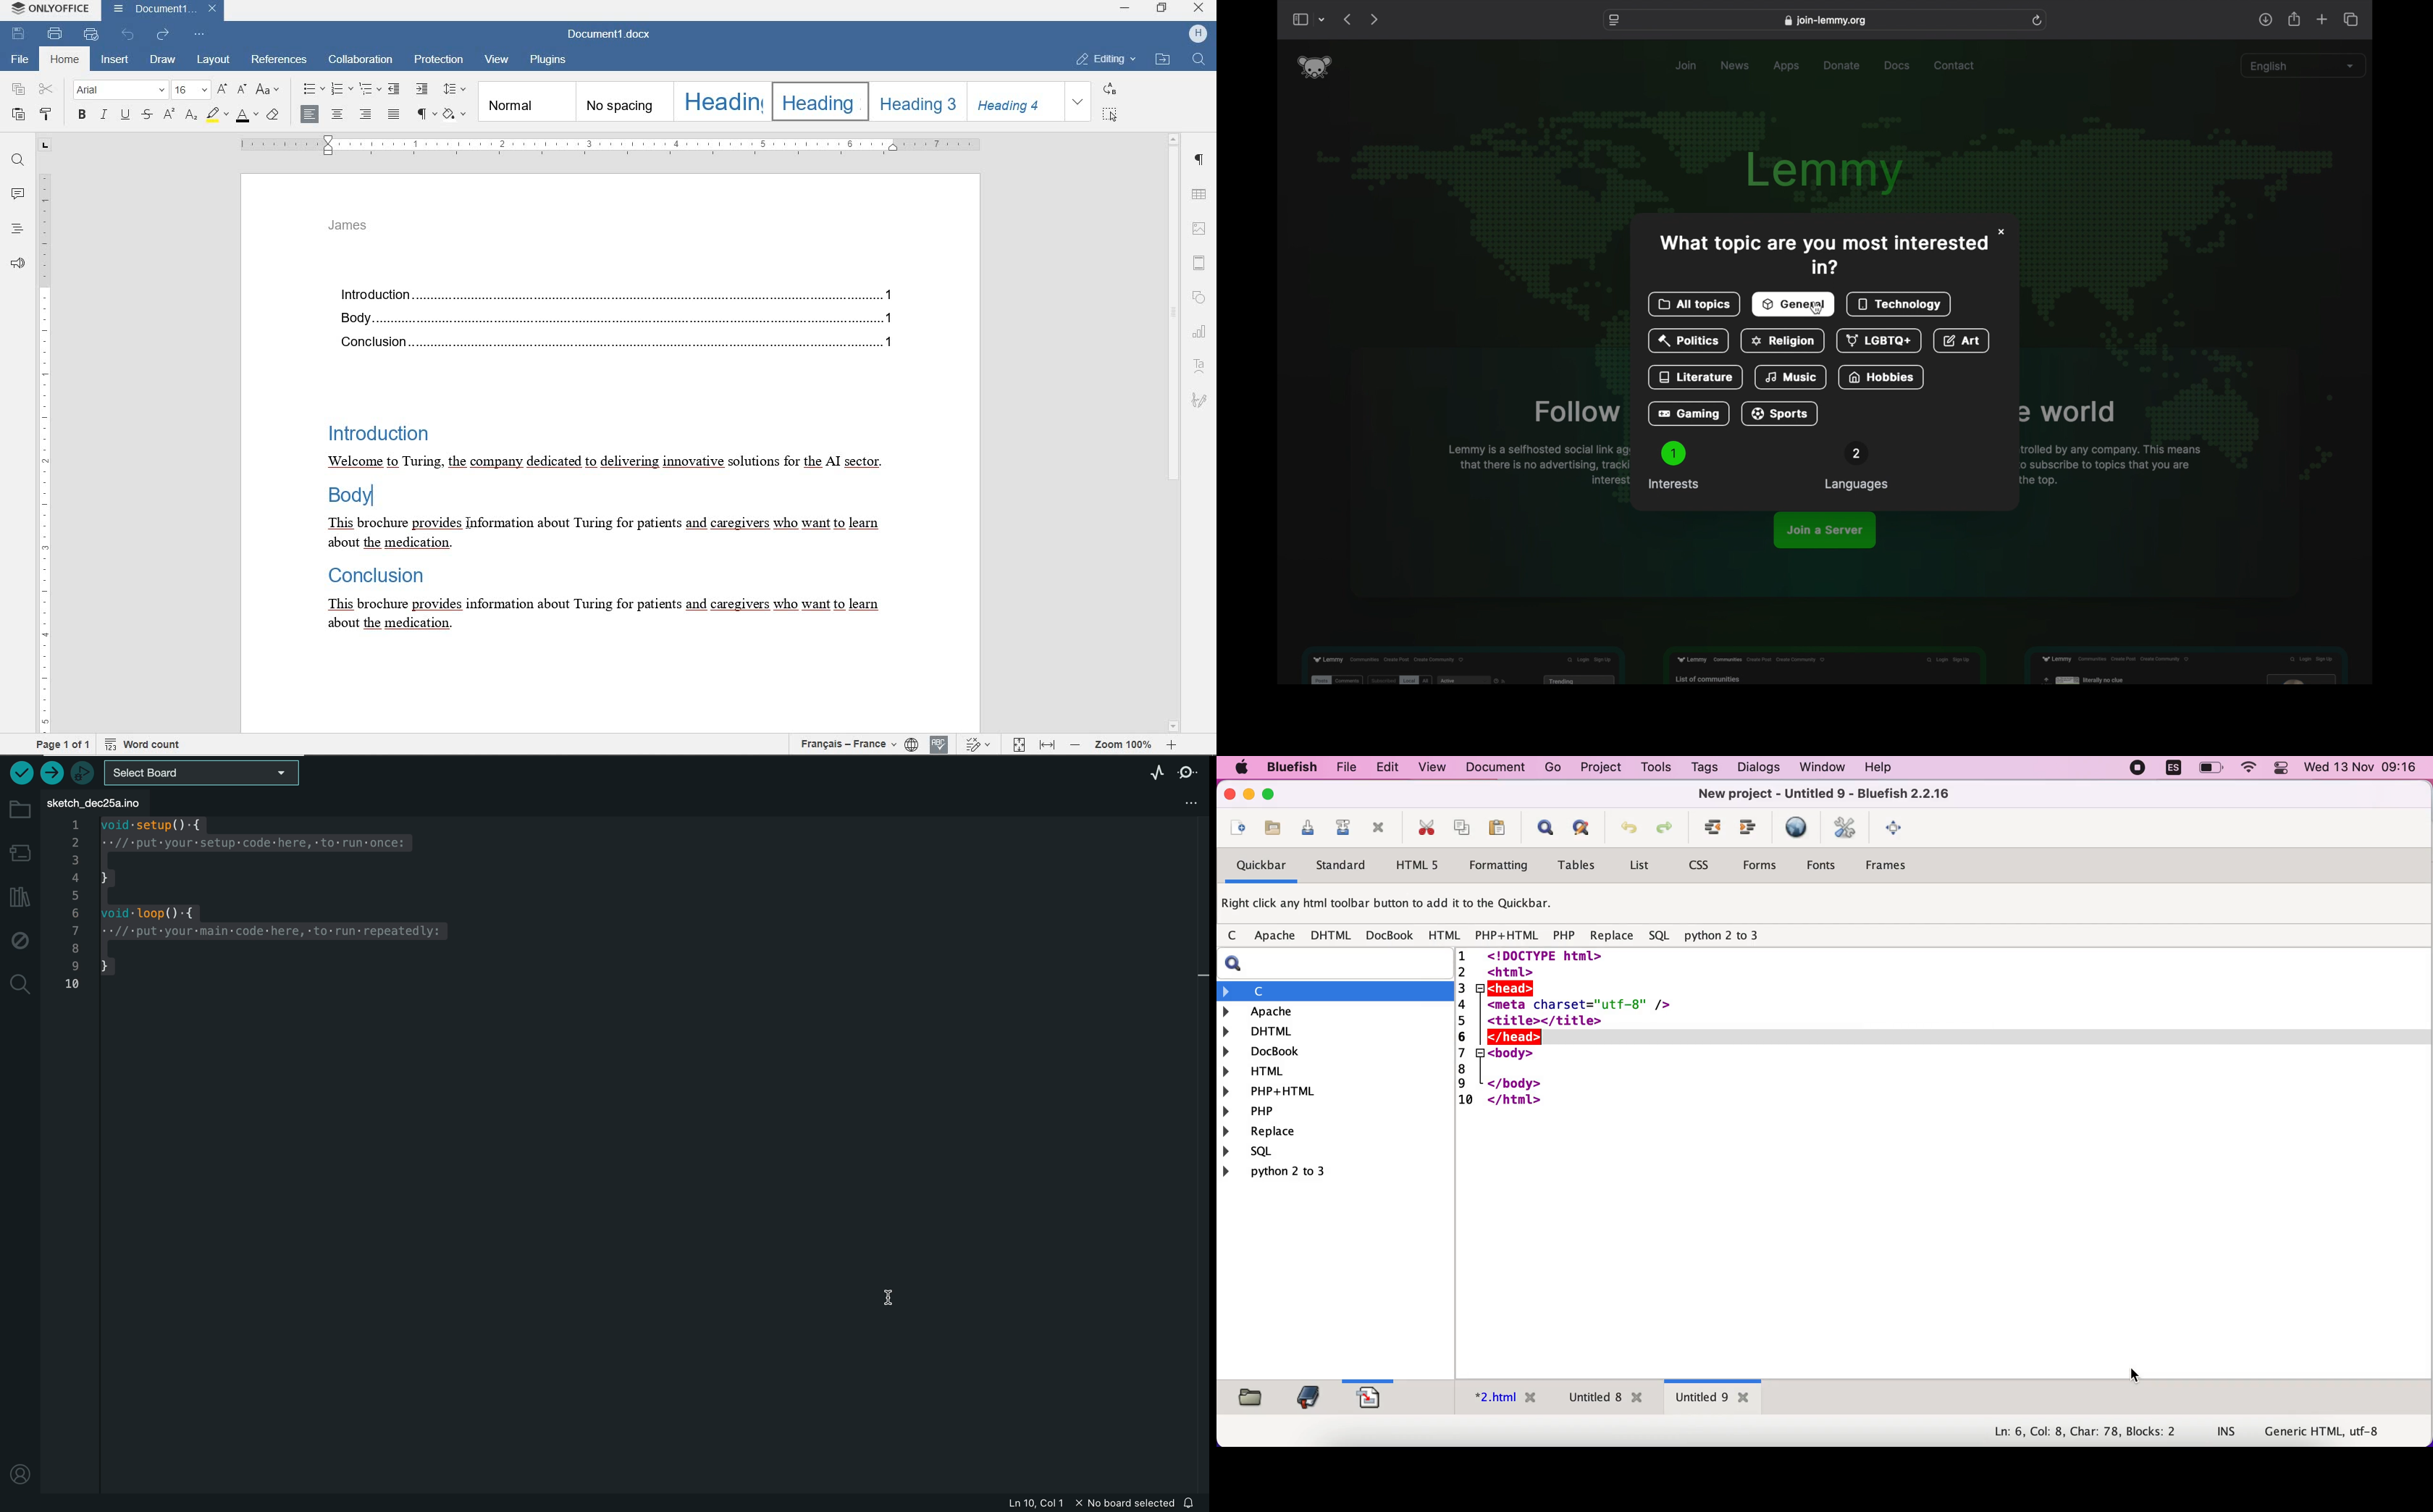 The image size is (2436, 1512). Describe the element at coordinates (1249, 796) in the screenshot. I see `minimize` at that location.